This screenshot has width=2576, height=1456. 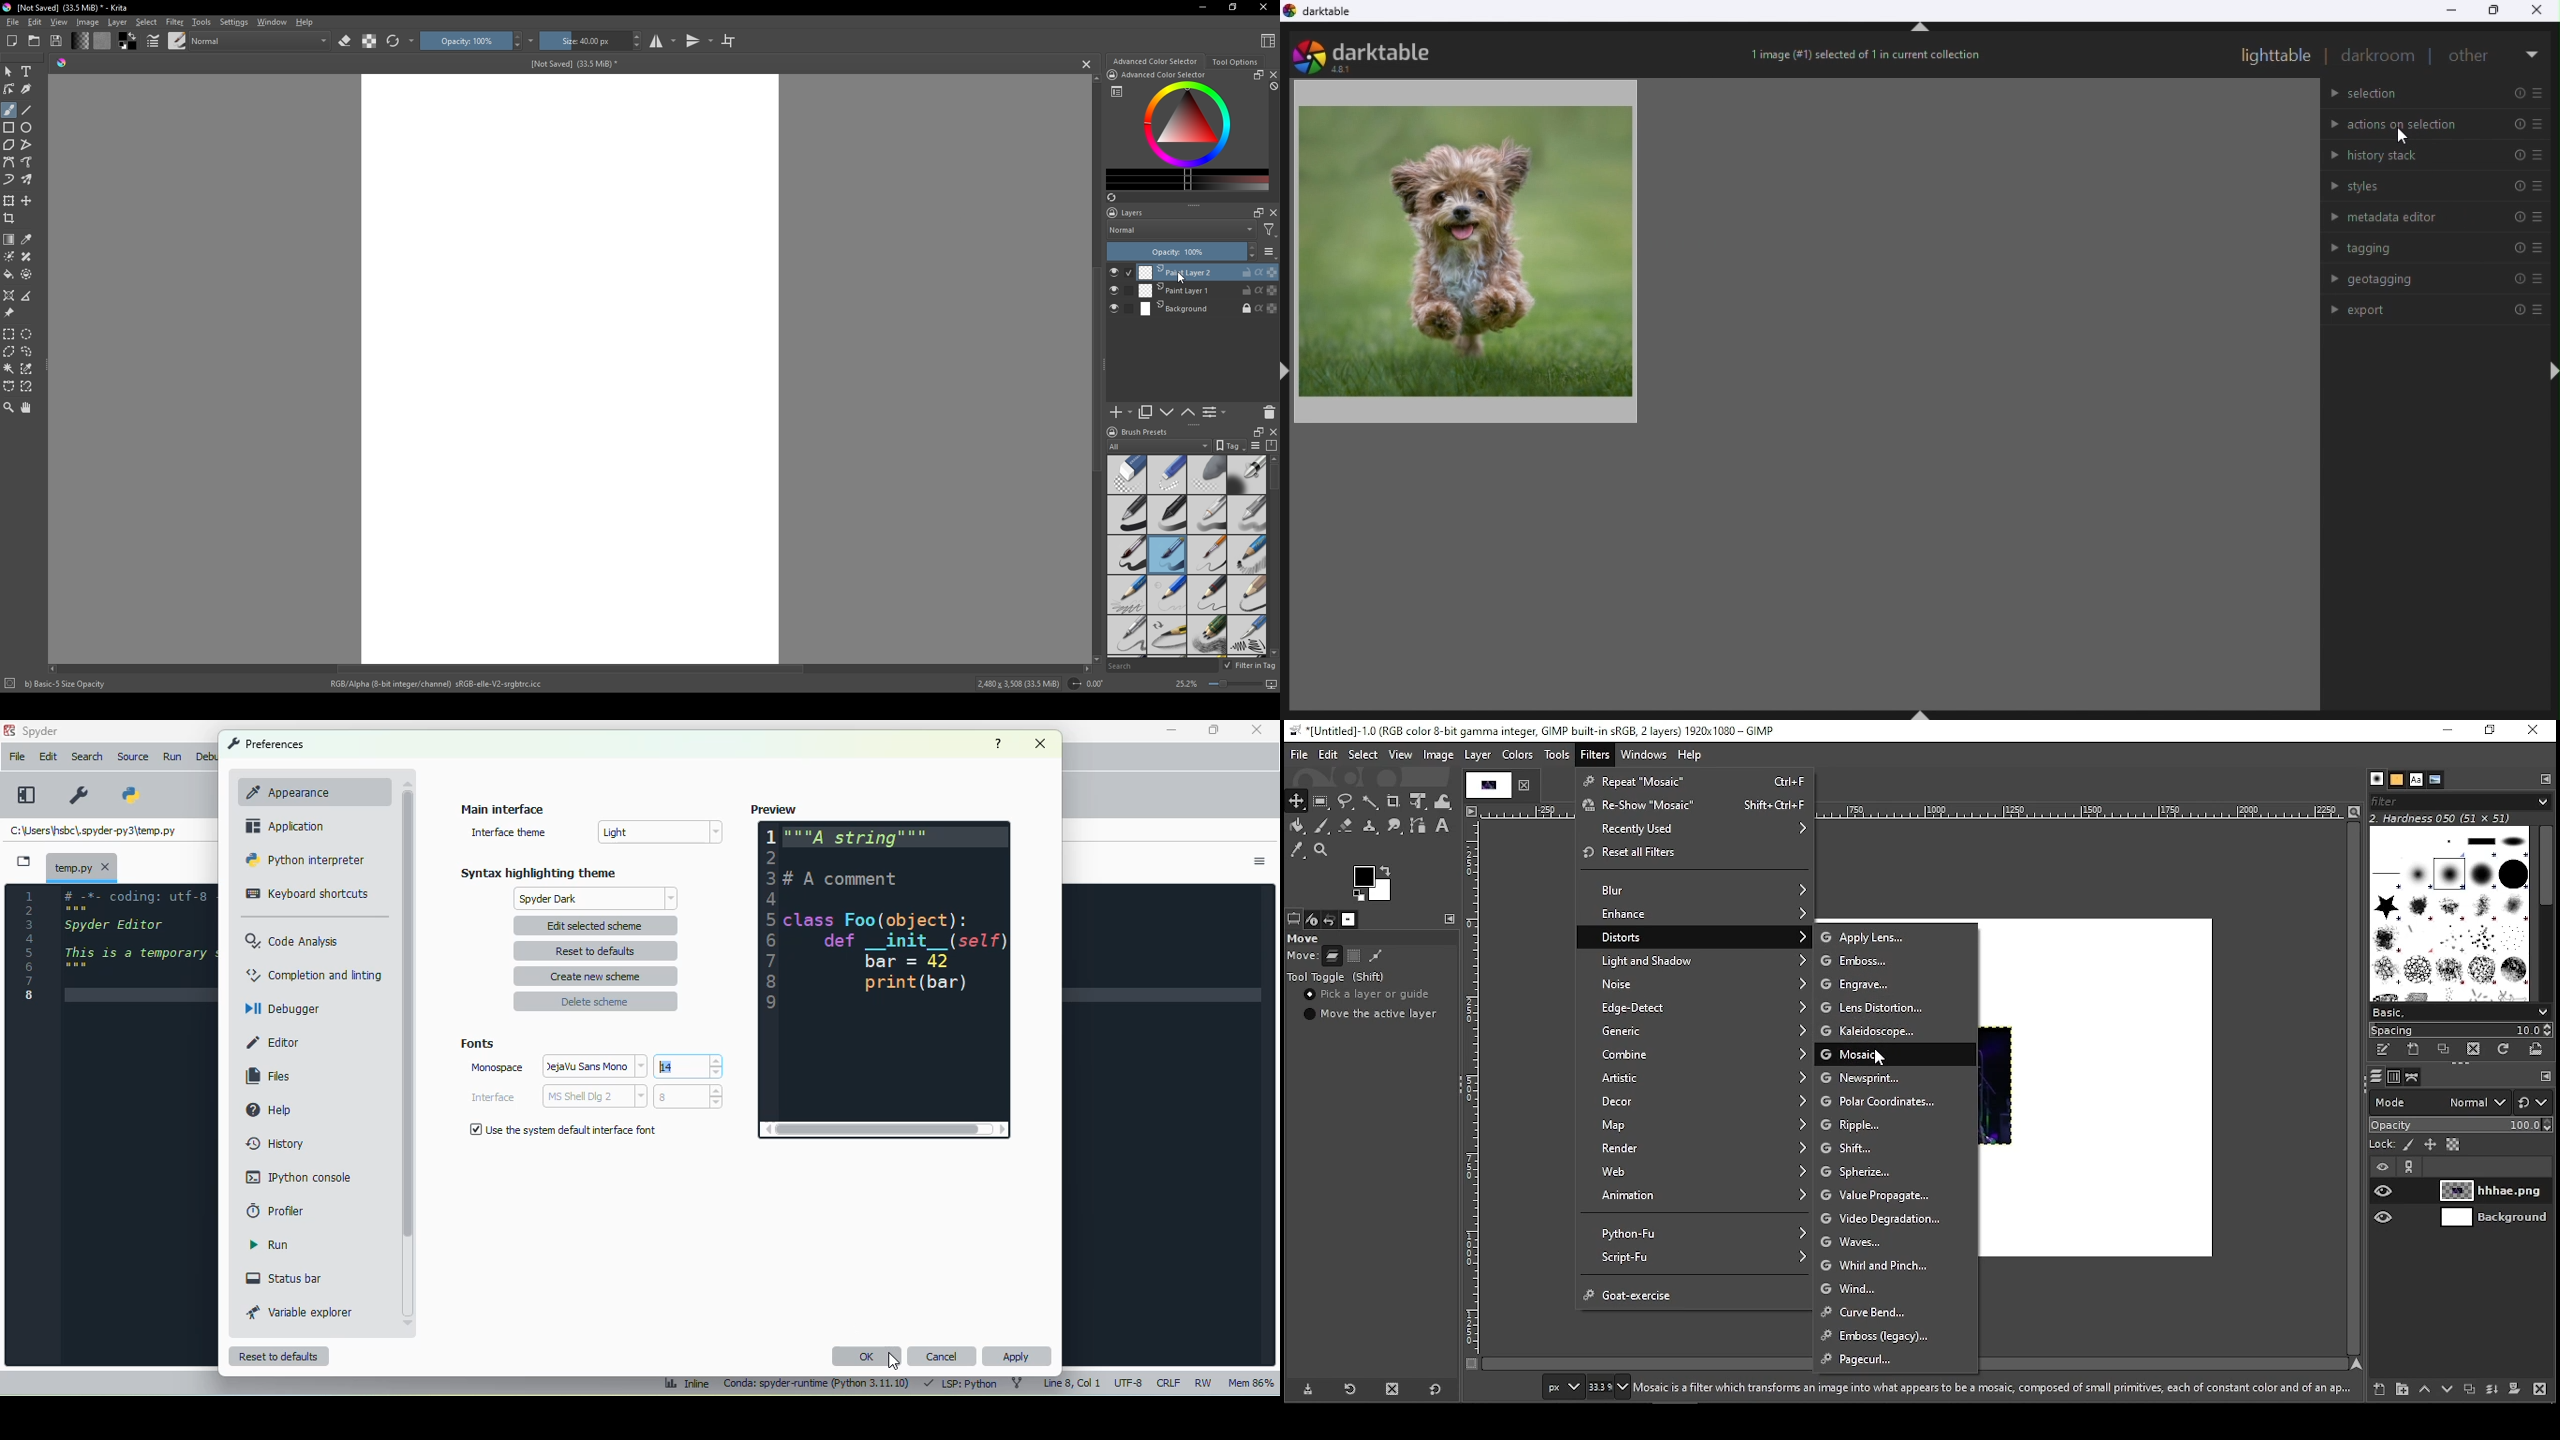 What do you see at coordinates (681, 1066) in the screenshot?
I see `14` at bounding box center [681, 1066].